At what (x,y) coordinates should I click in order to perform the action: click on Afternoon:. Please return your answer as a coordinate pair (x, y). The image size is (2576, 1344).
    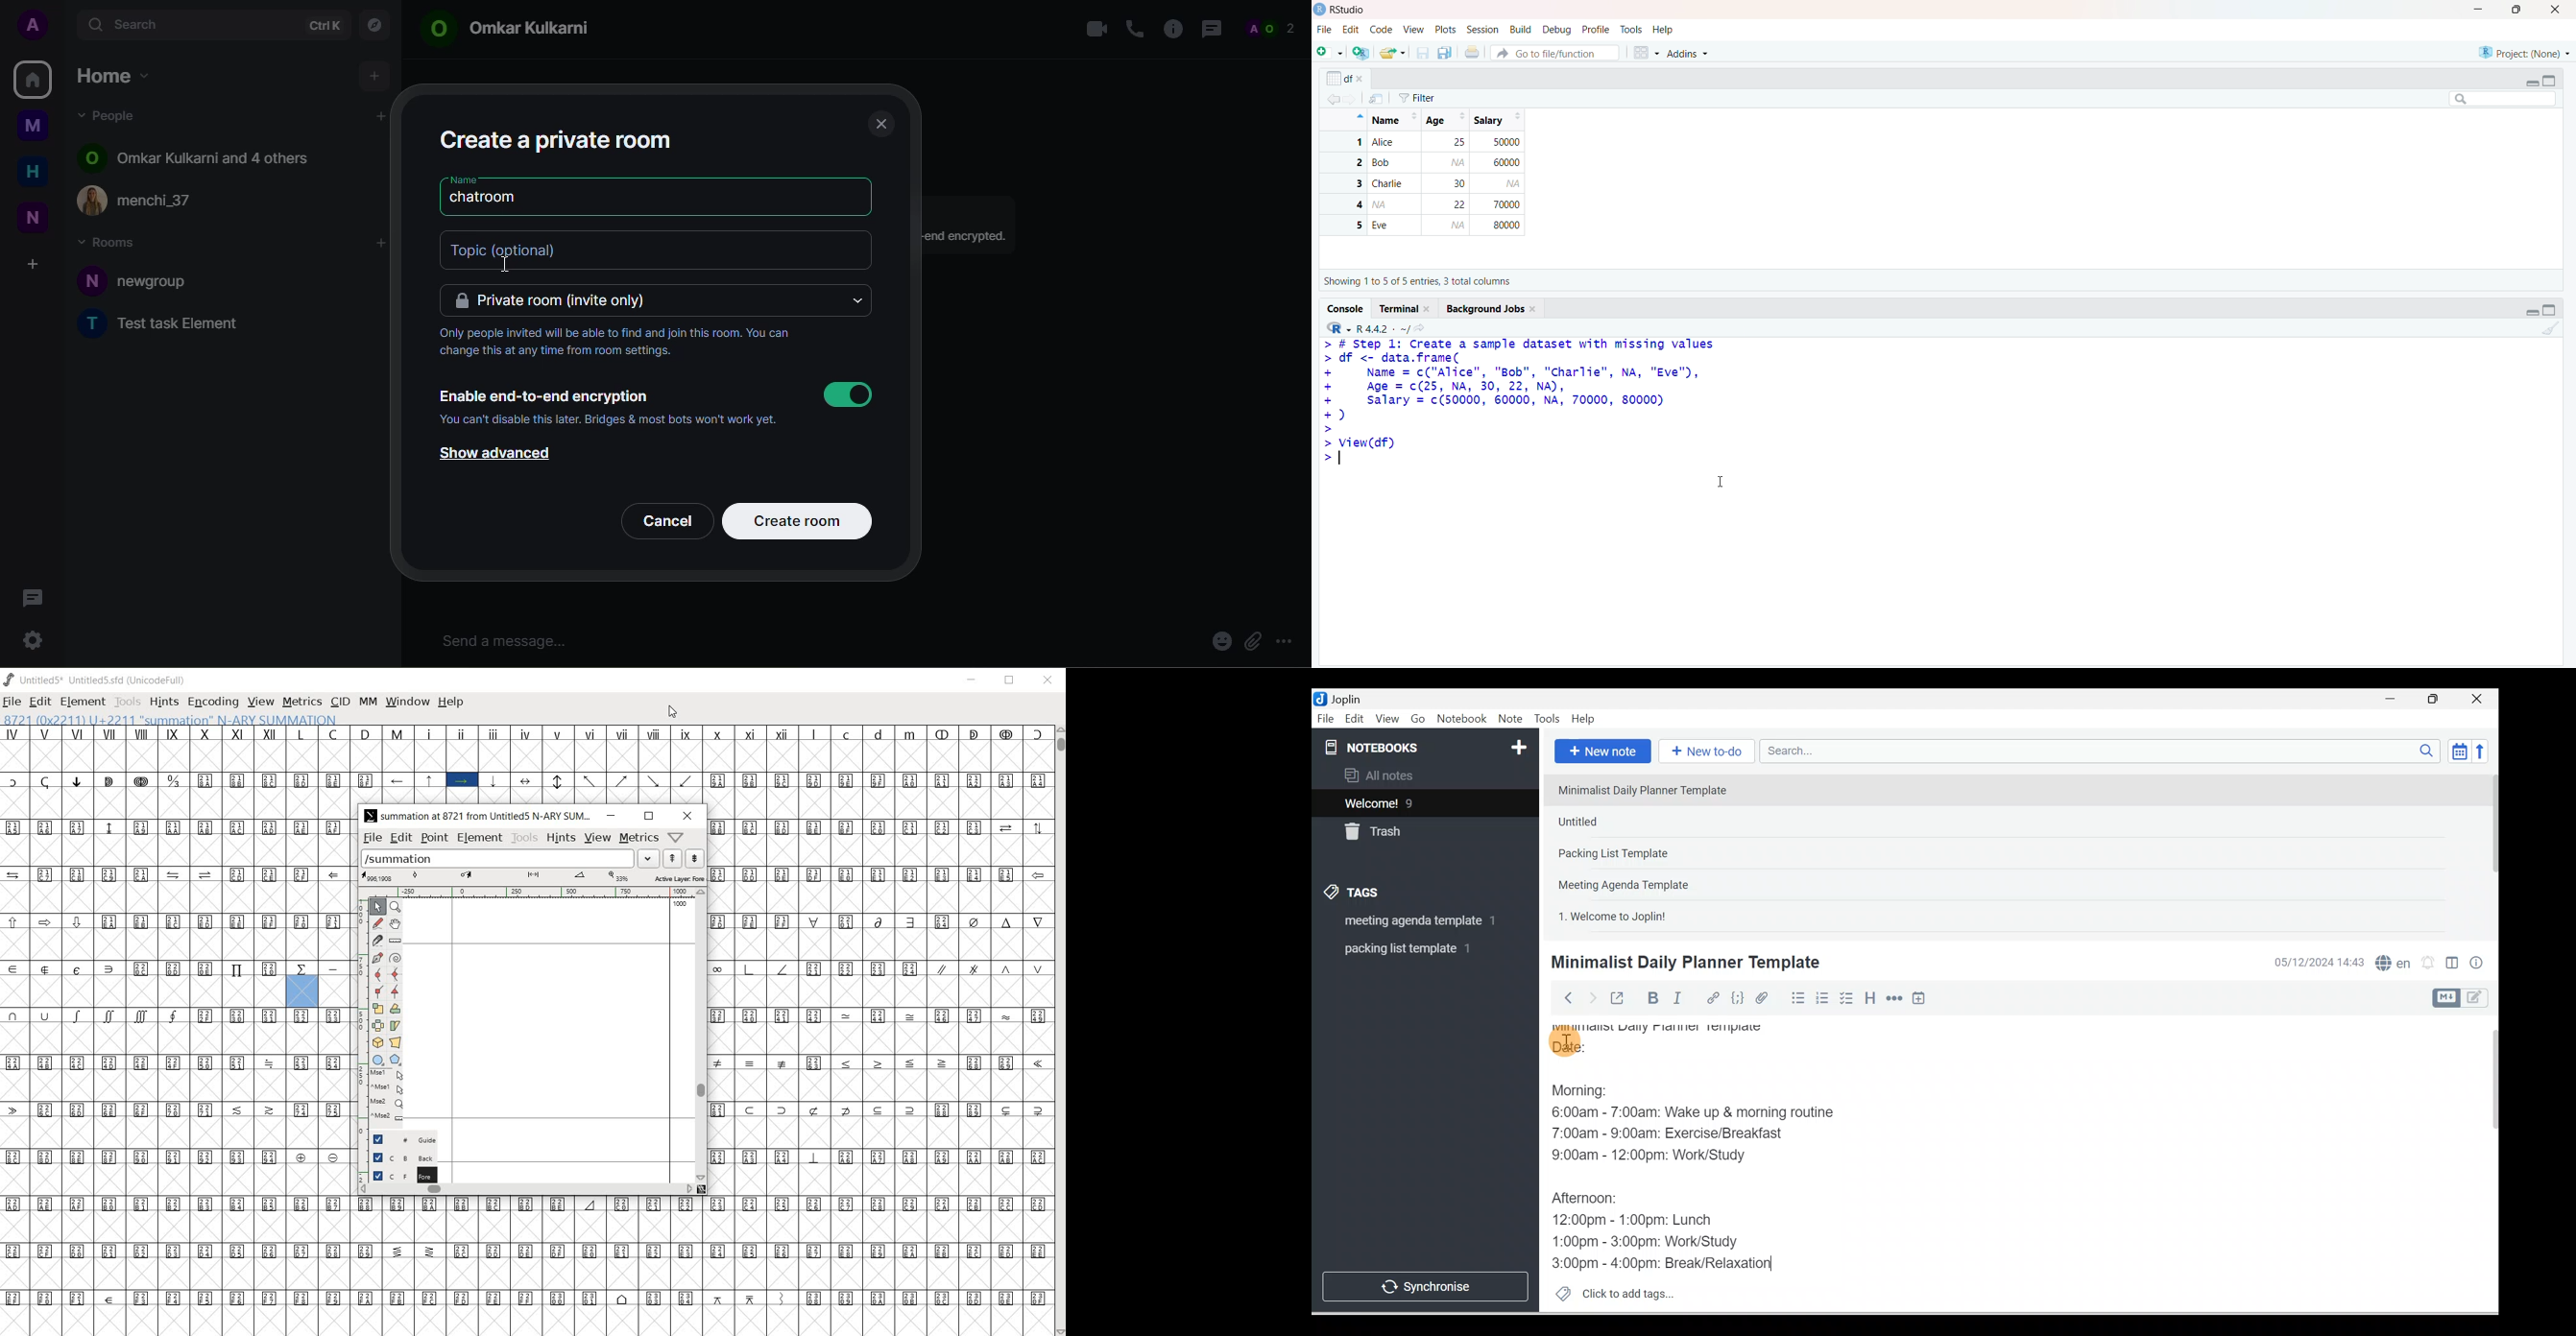
    Looking at the image, I should click on (1589, 1202).